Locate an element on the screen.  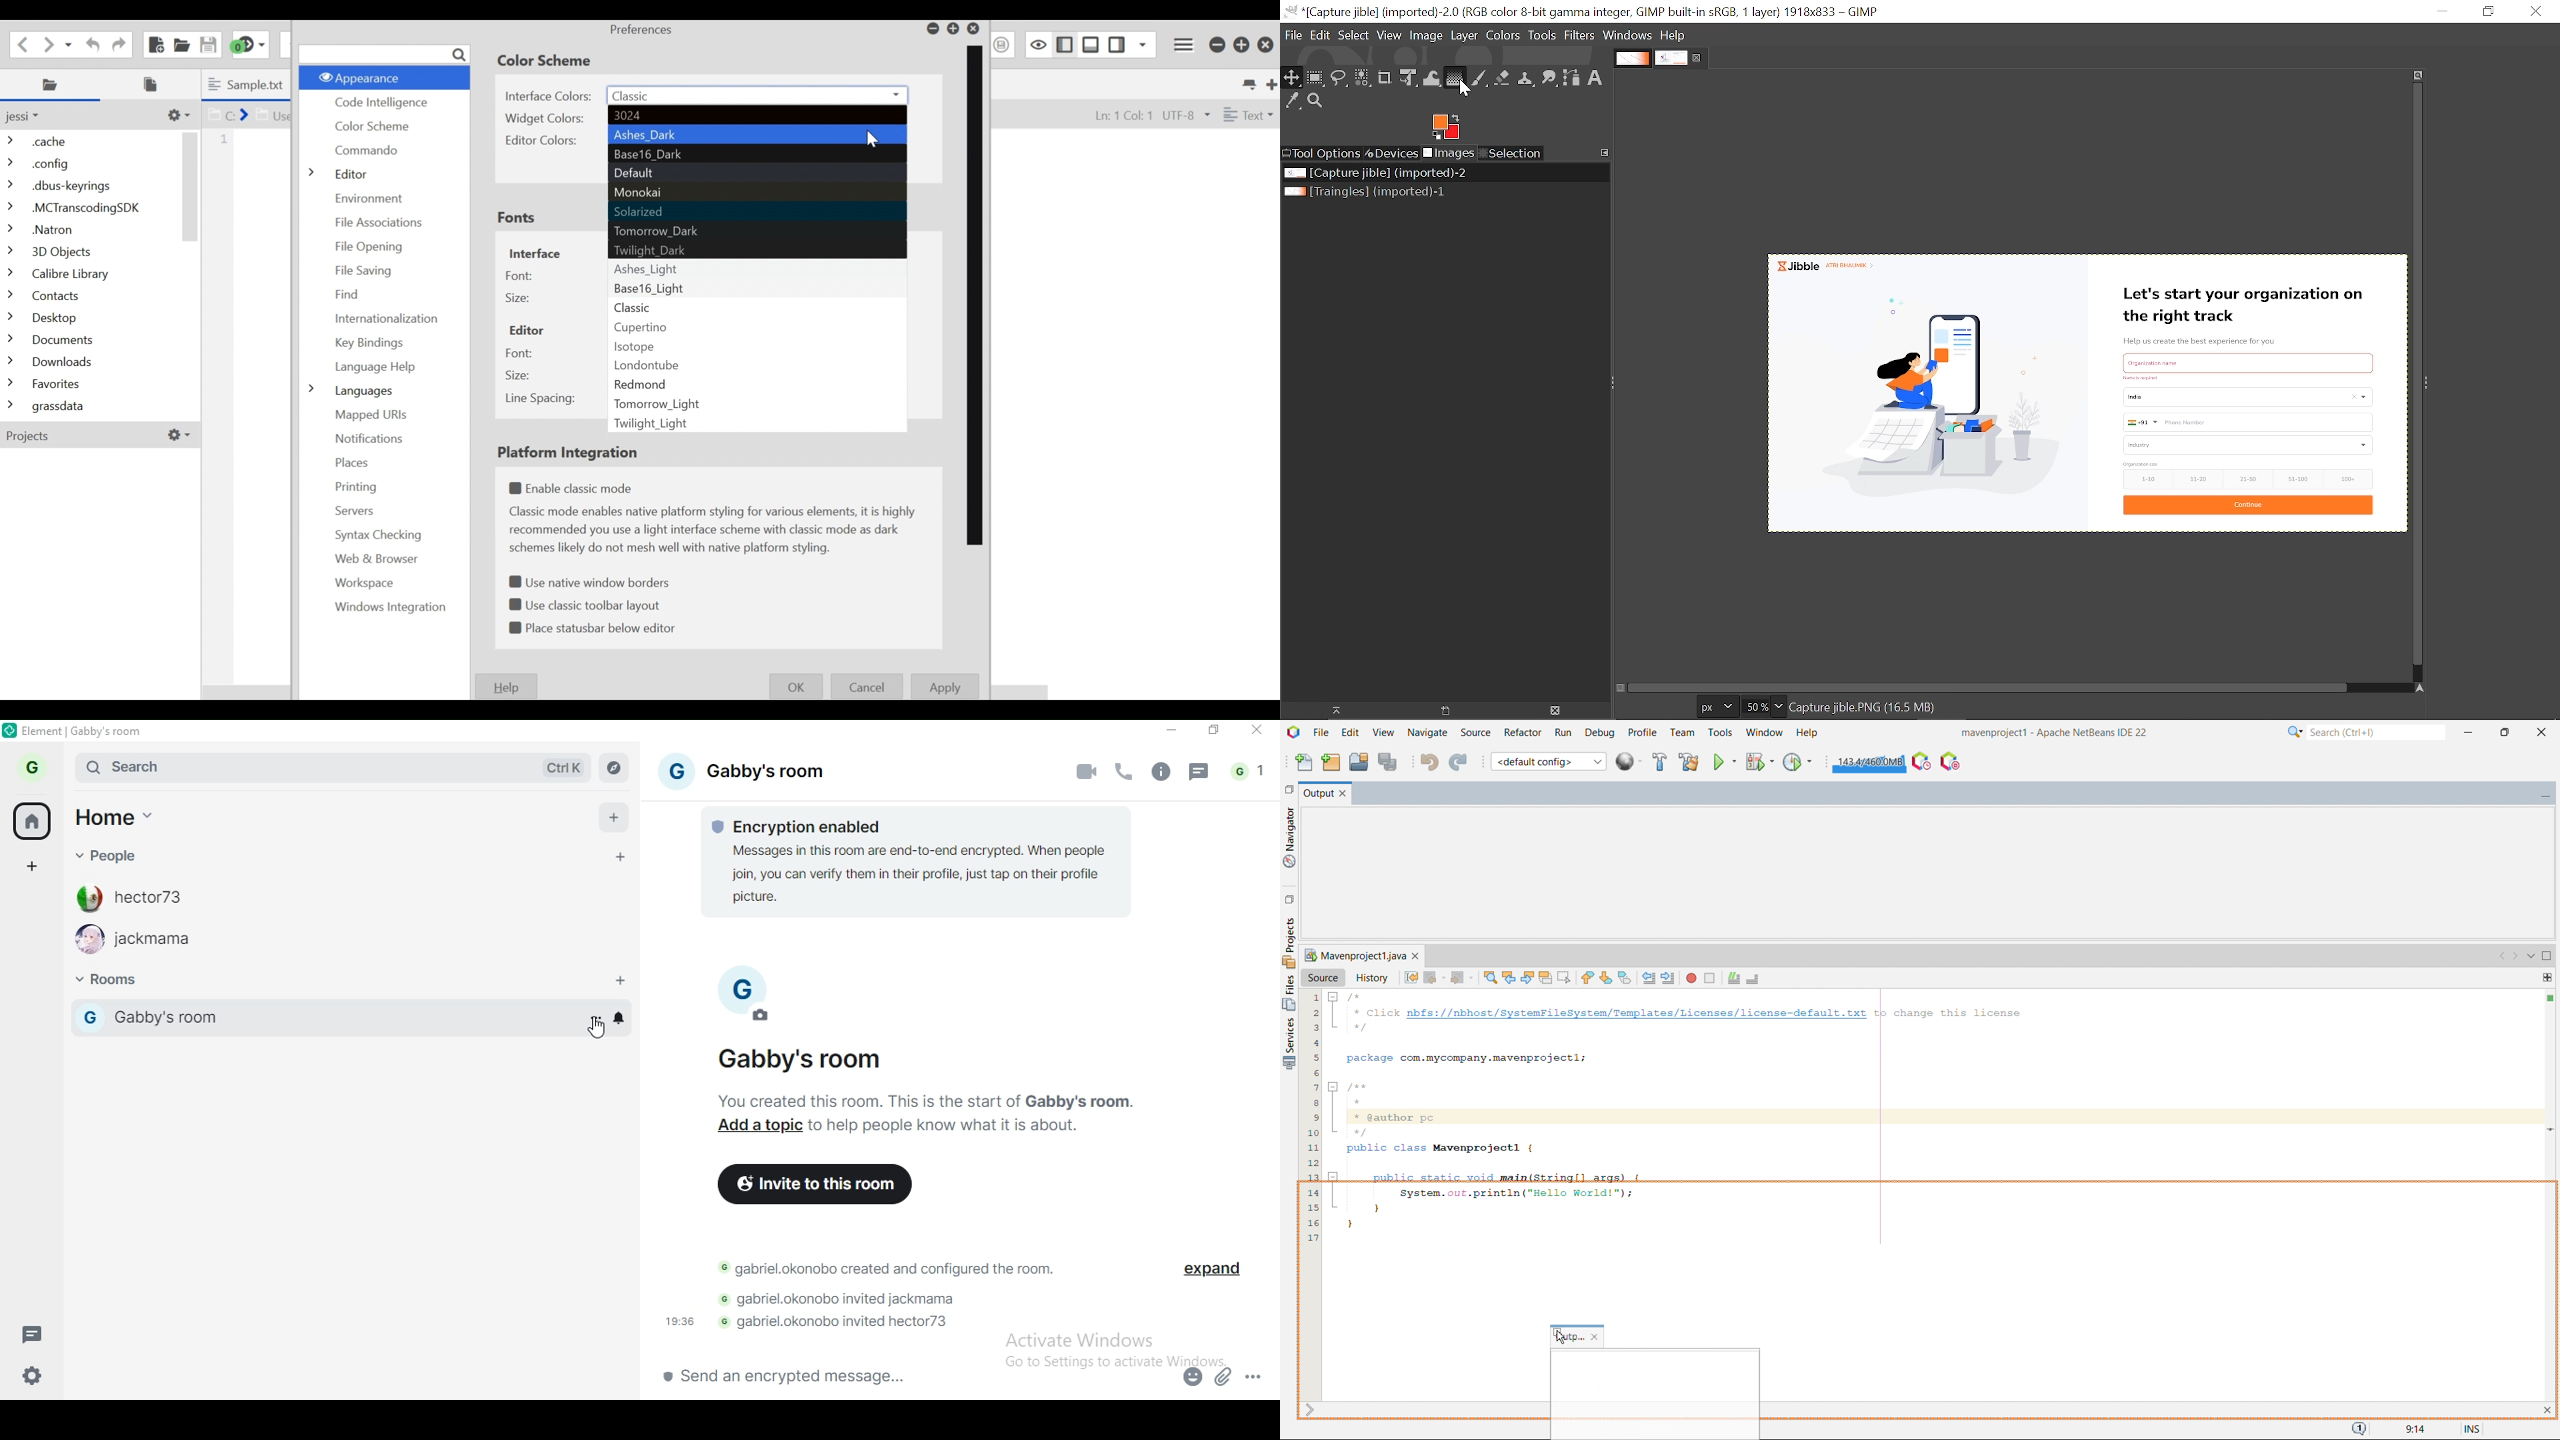
text 2 is located at coordinates (920, 1122).